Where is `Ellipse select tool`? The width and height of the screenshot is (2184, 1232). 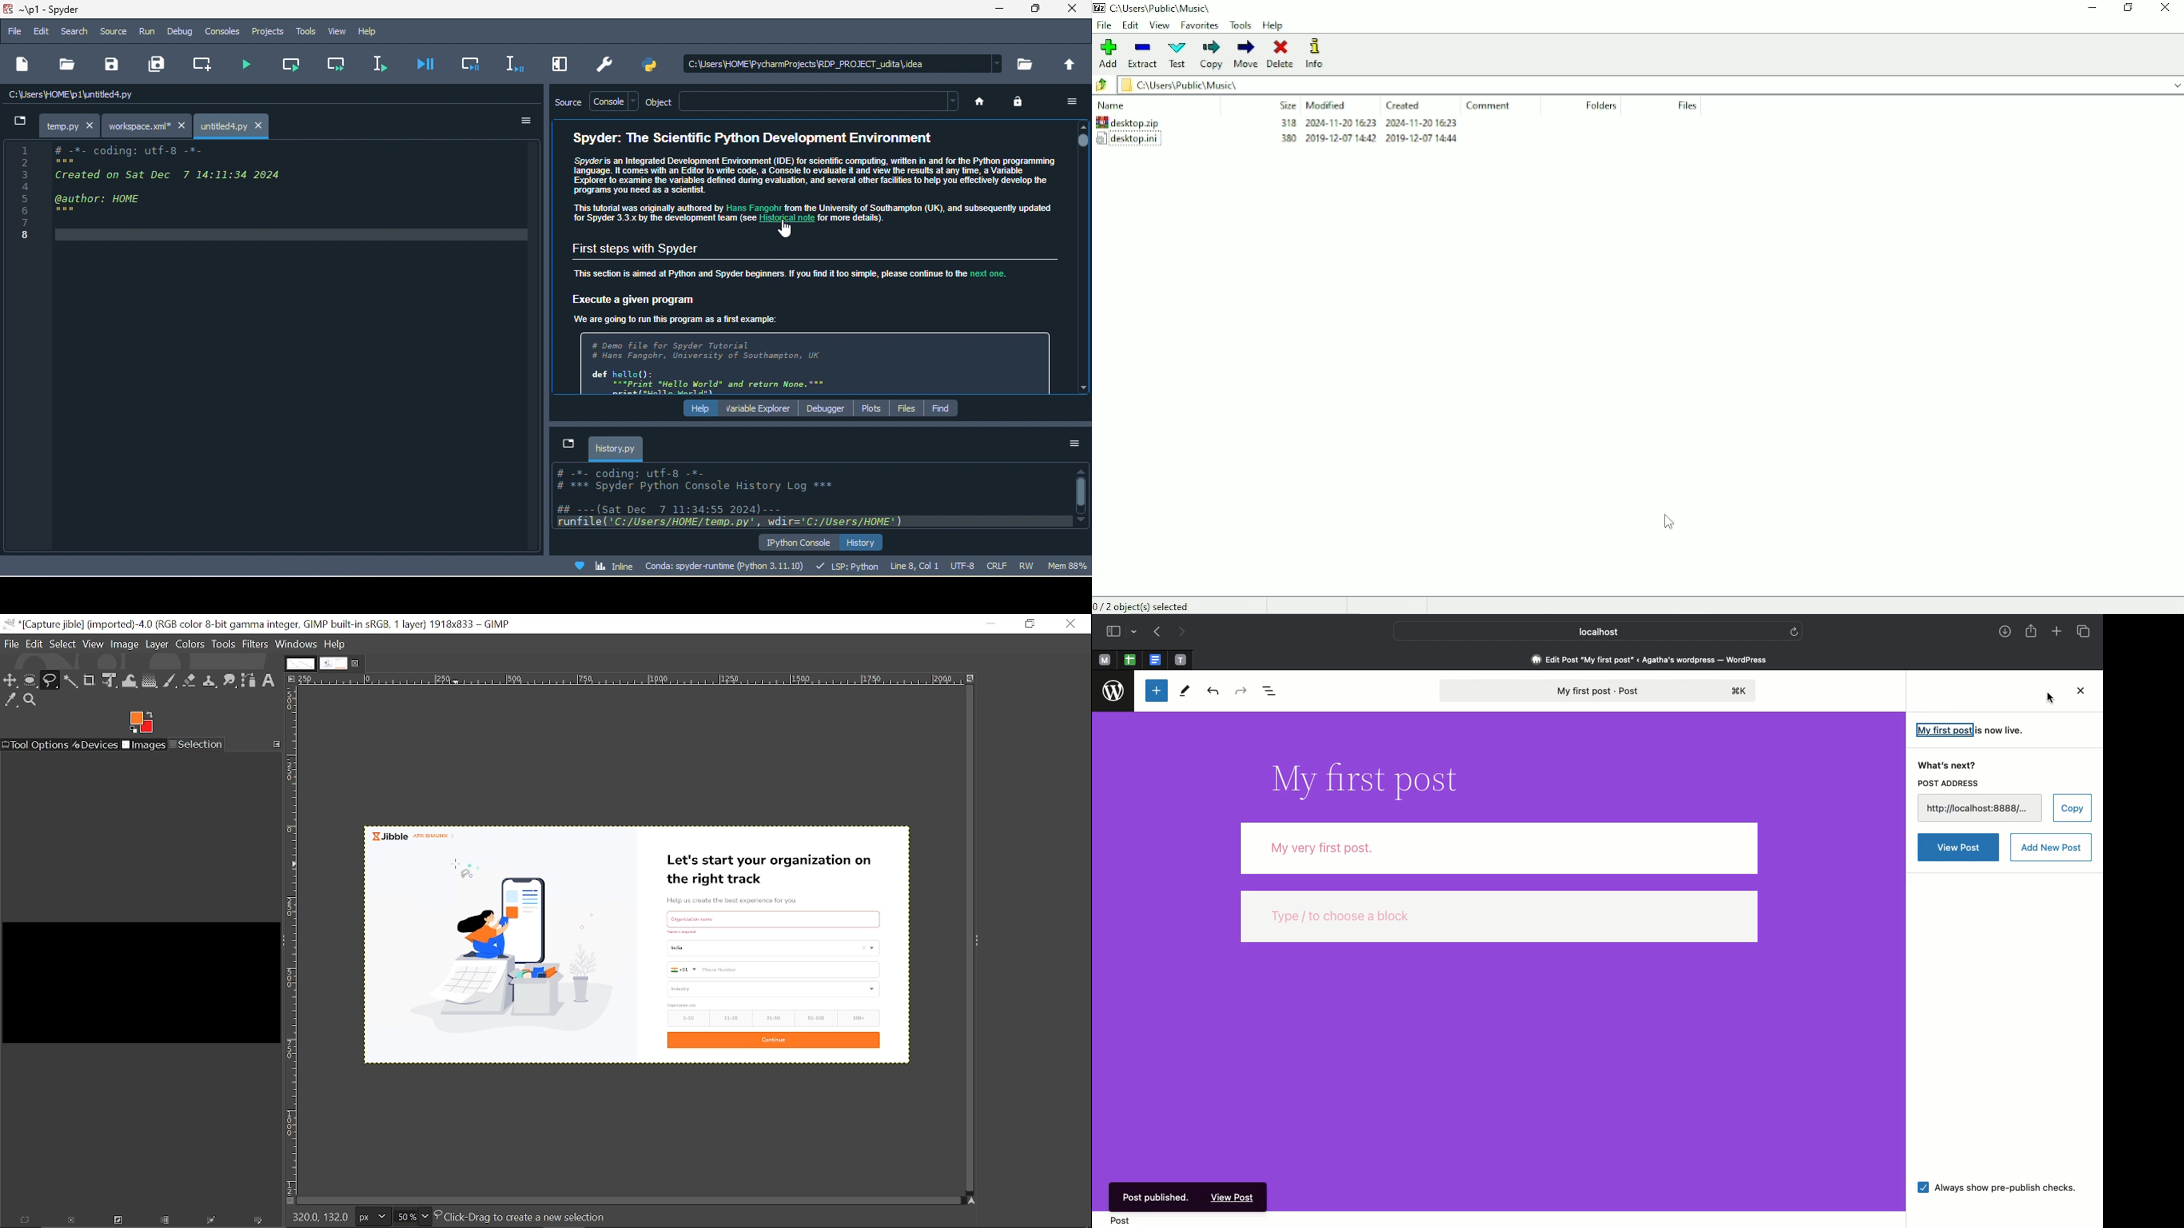
Ellipse select tool is located at coordinates (31, 681).